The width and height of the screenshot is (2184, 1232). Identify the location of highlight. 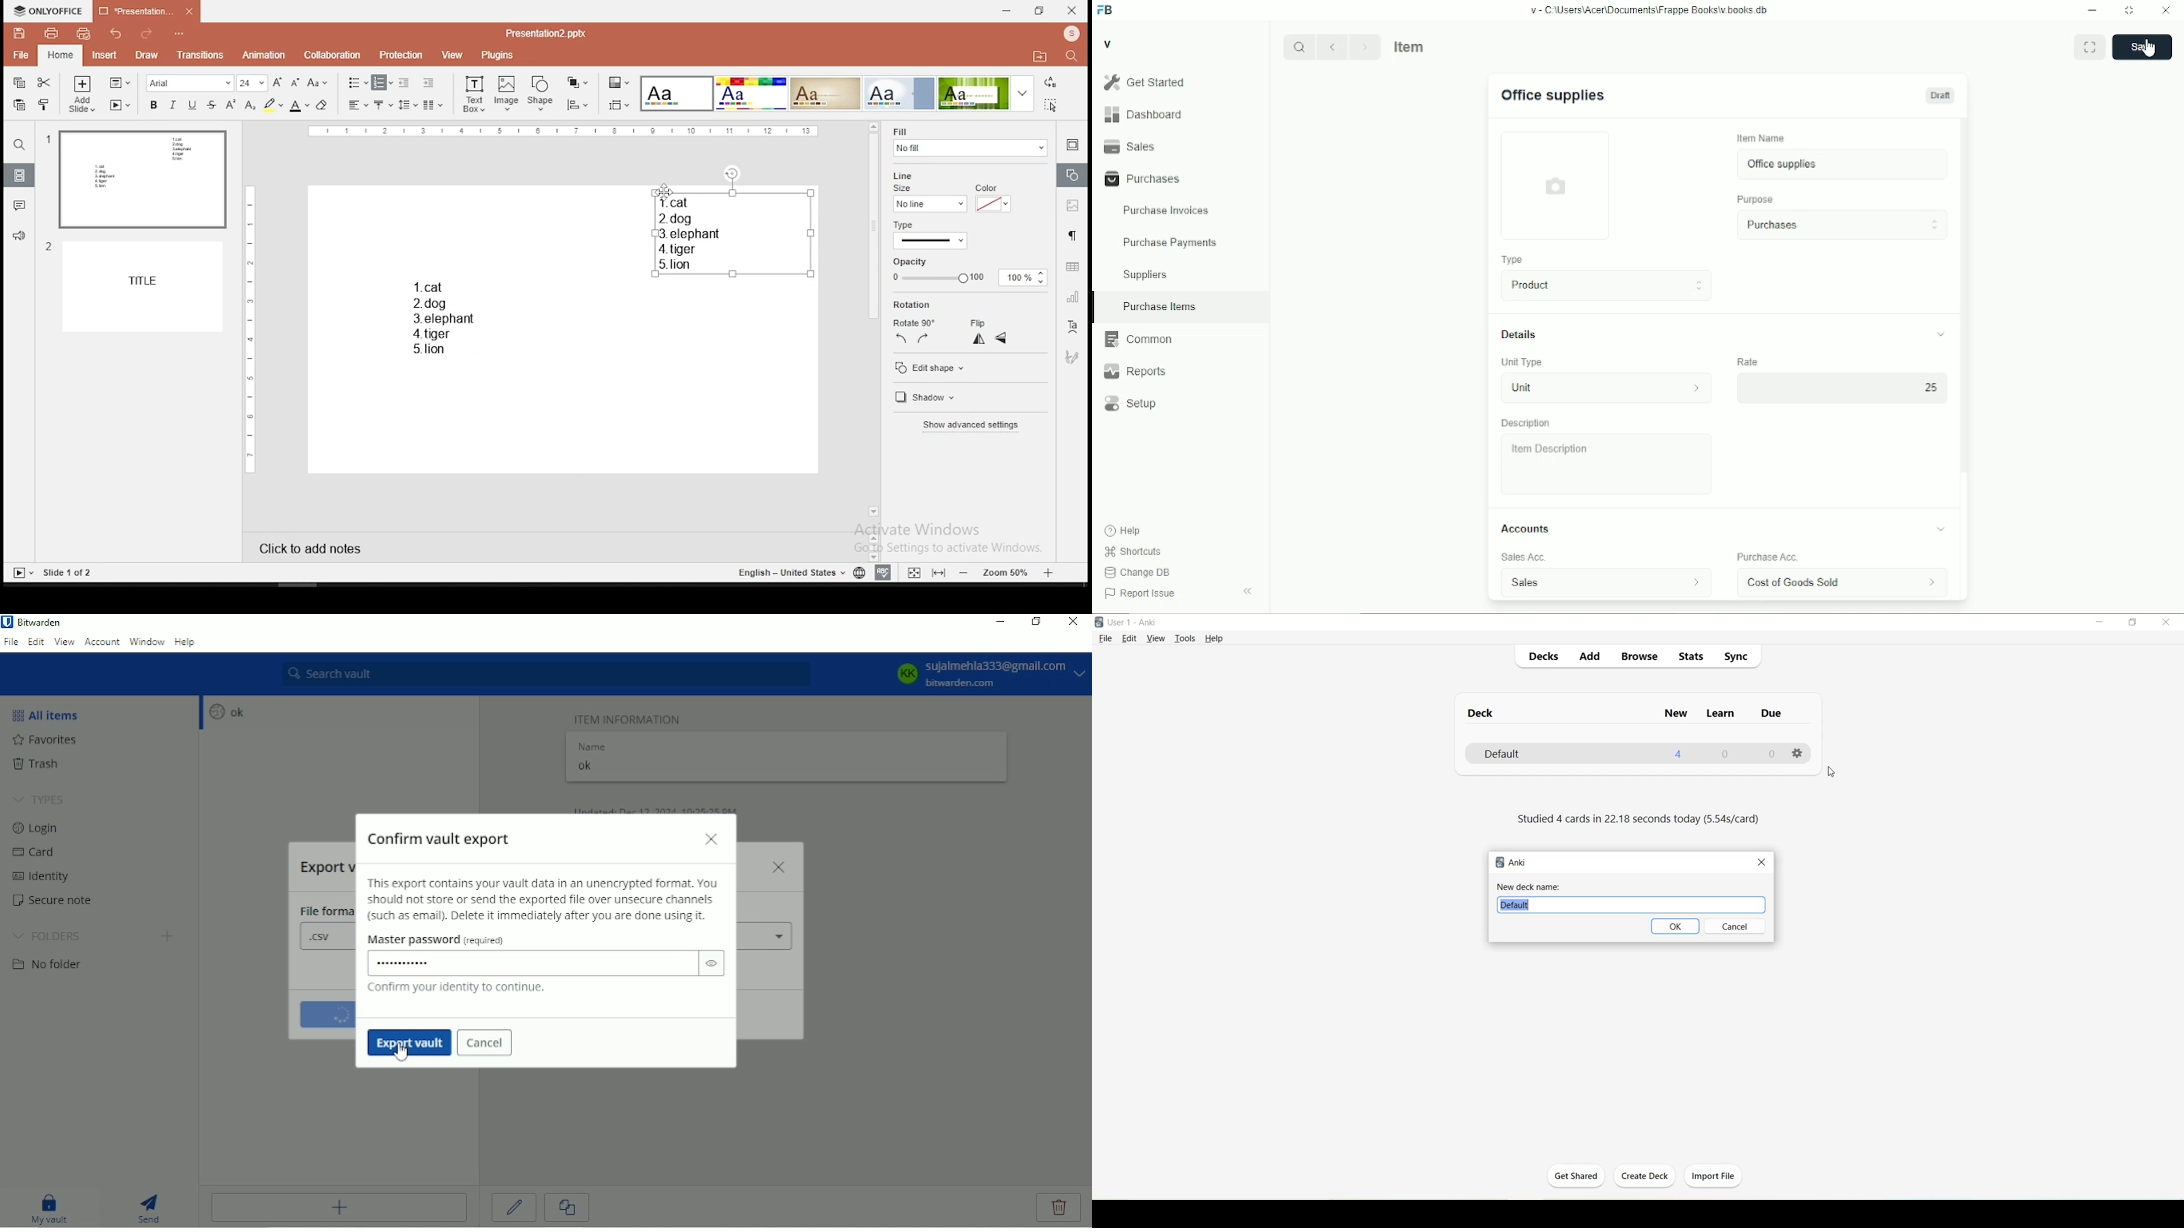
(273, 105).